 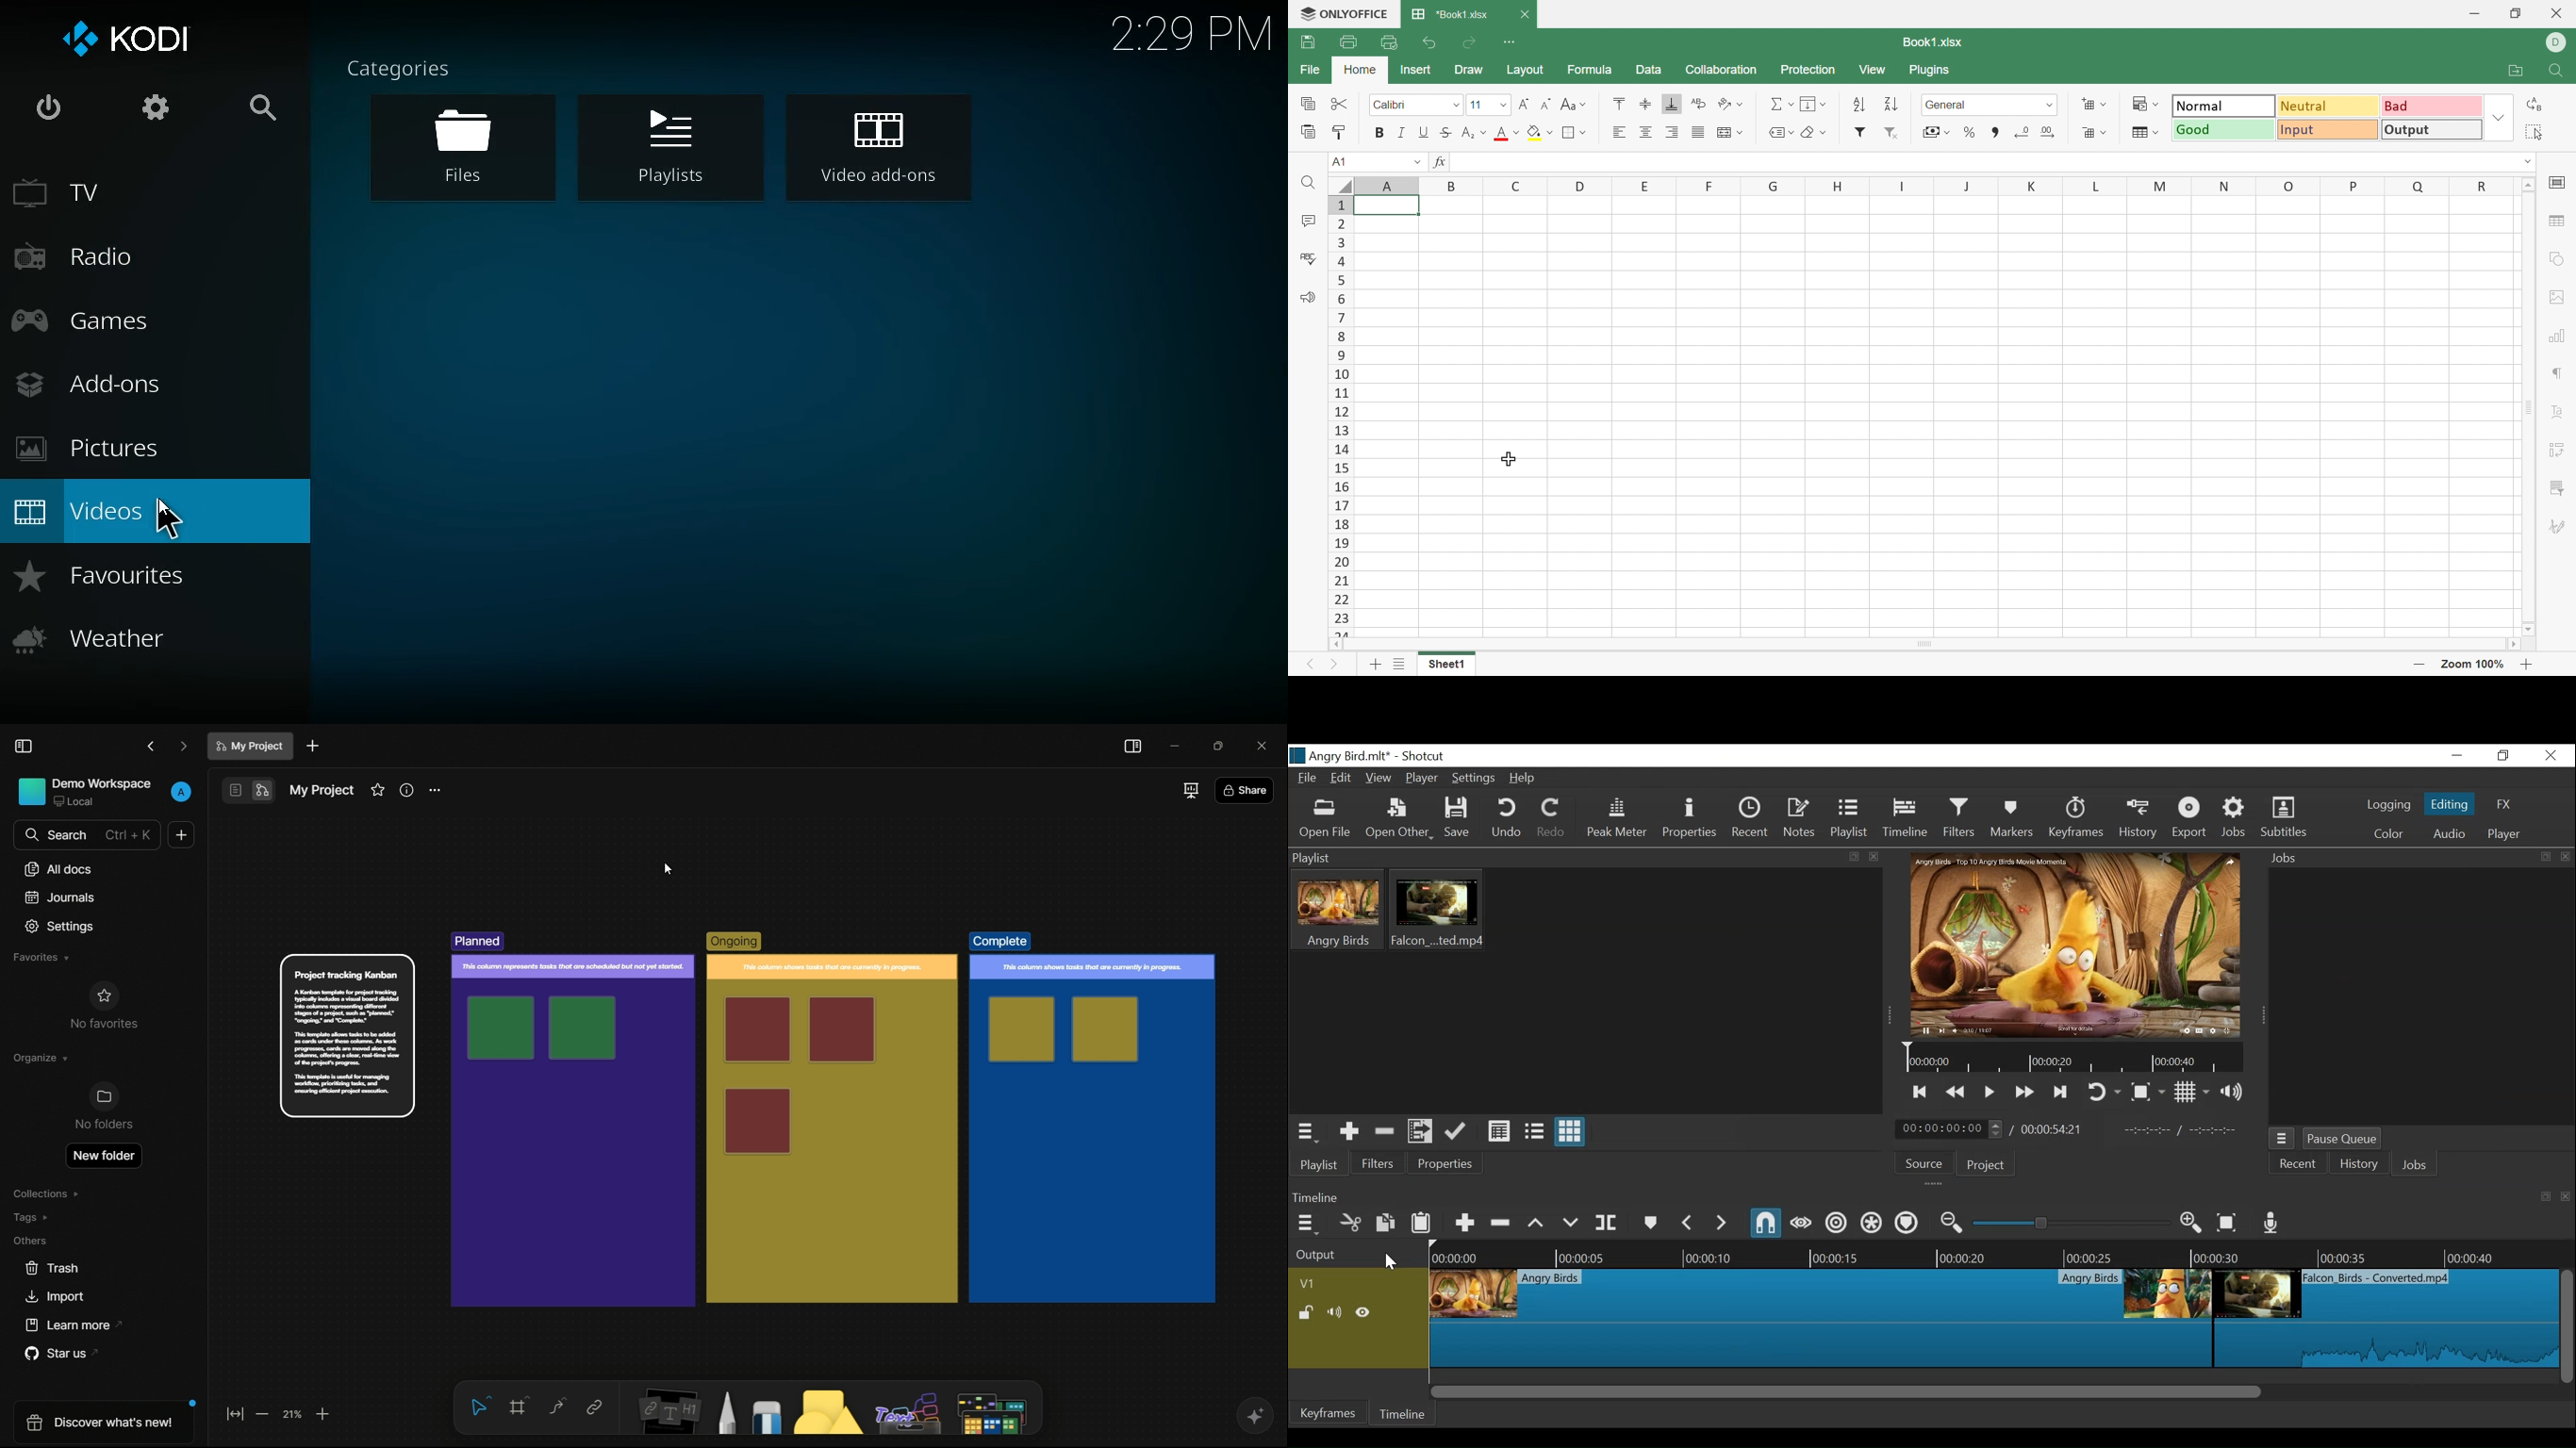 What do you see at coordinates (1533, 1131) in the screenshot?
I see `View as files` at bounding box center [1533, 1131].